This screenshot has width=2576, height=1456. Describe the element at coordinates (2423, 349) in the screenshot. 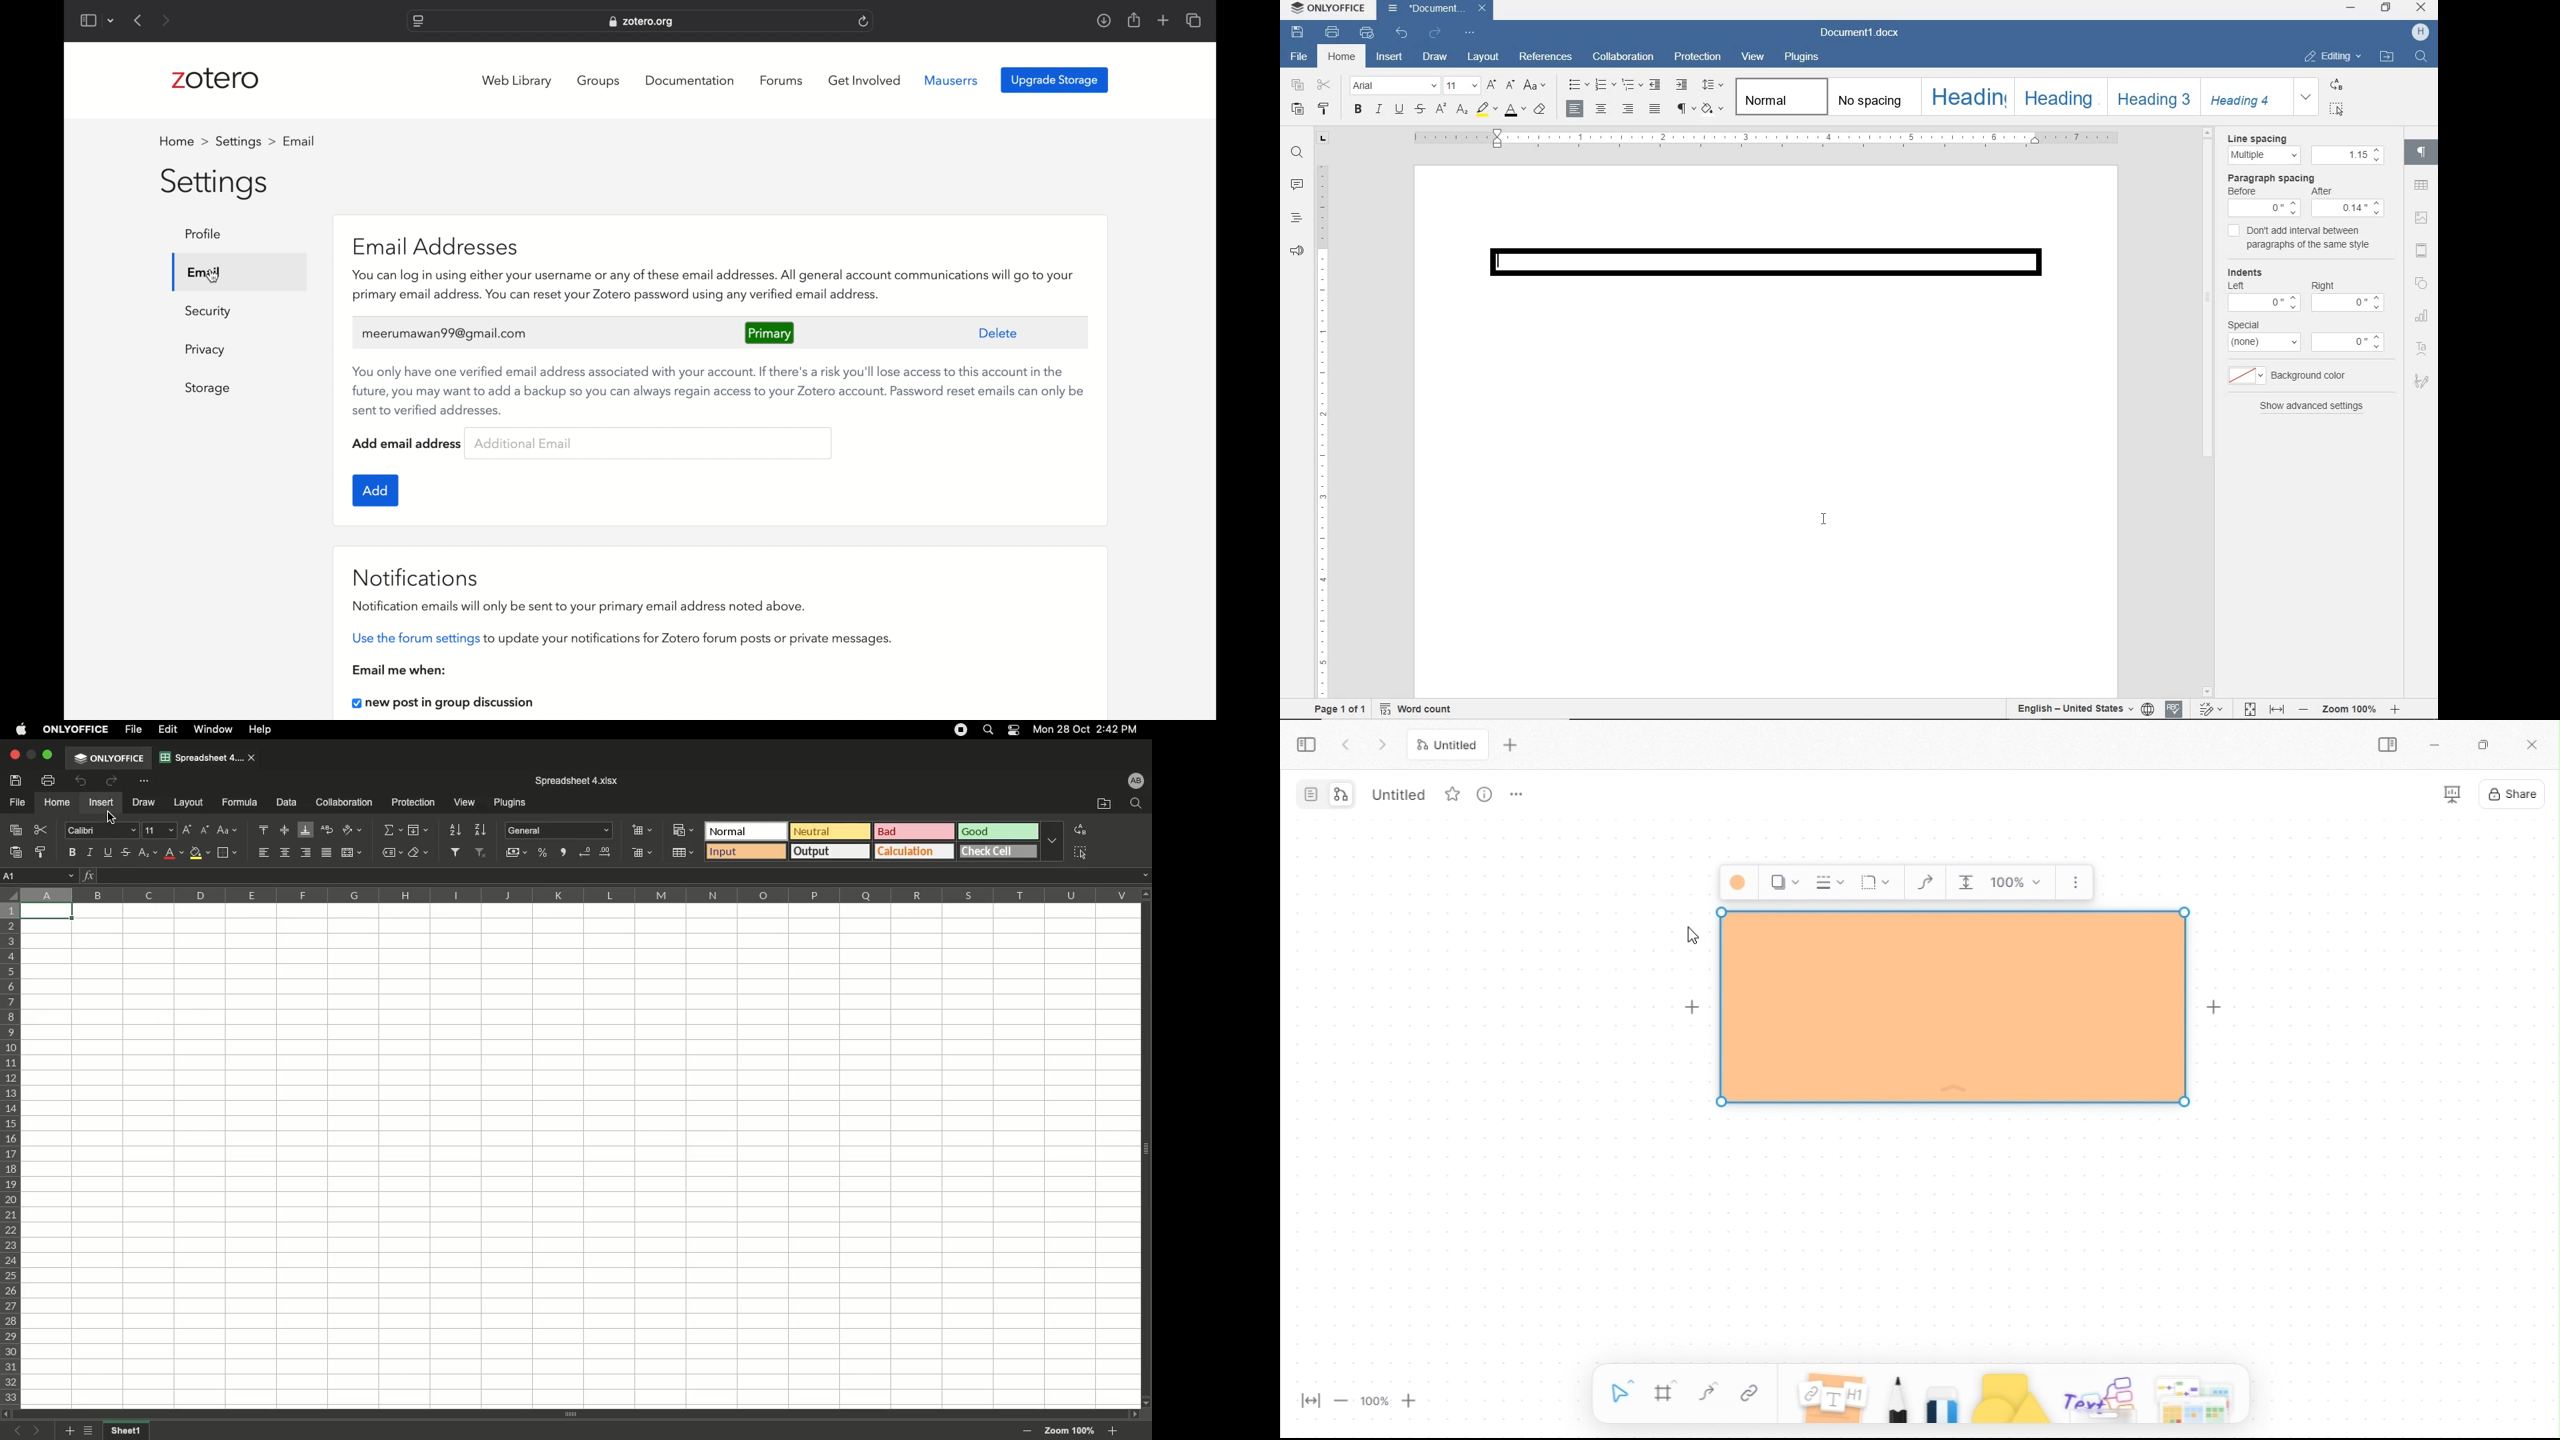

I see `Text Art` at that location.